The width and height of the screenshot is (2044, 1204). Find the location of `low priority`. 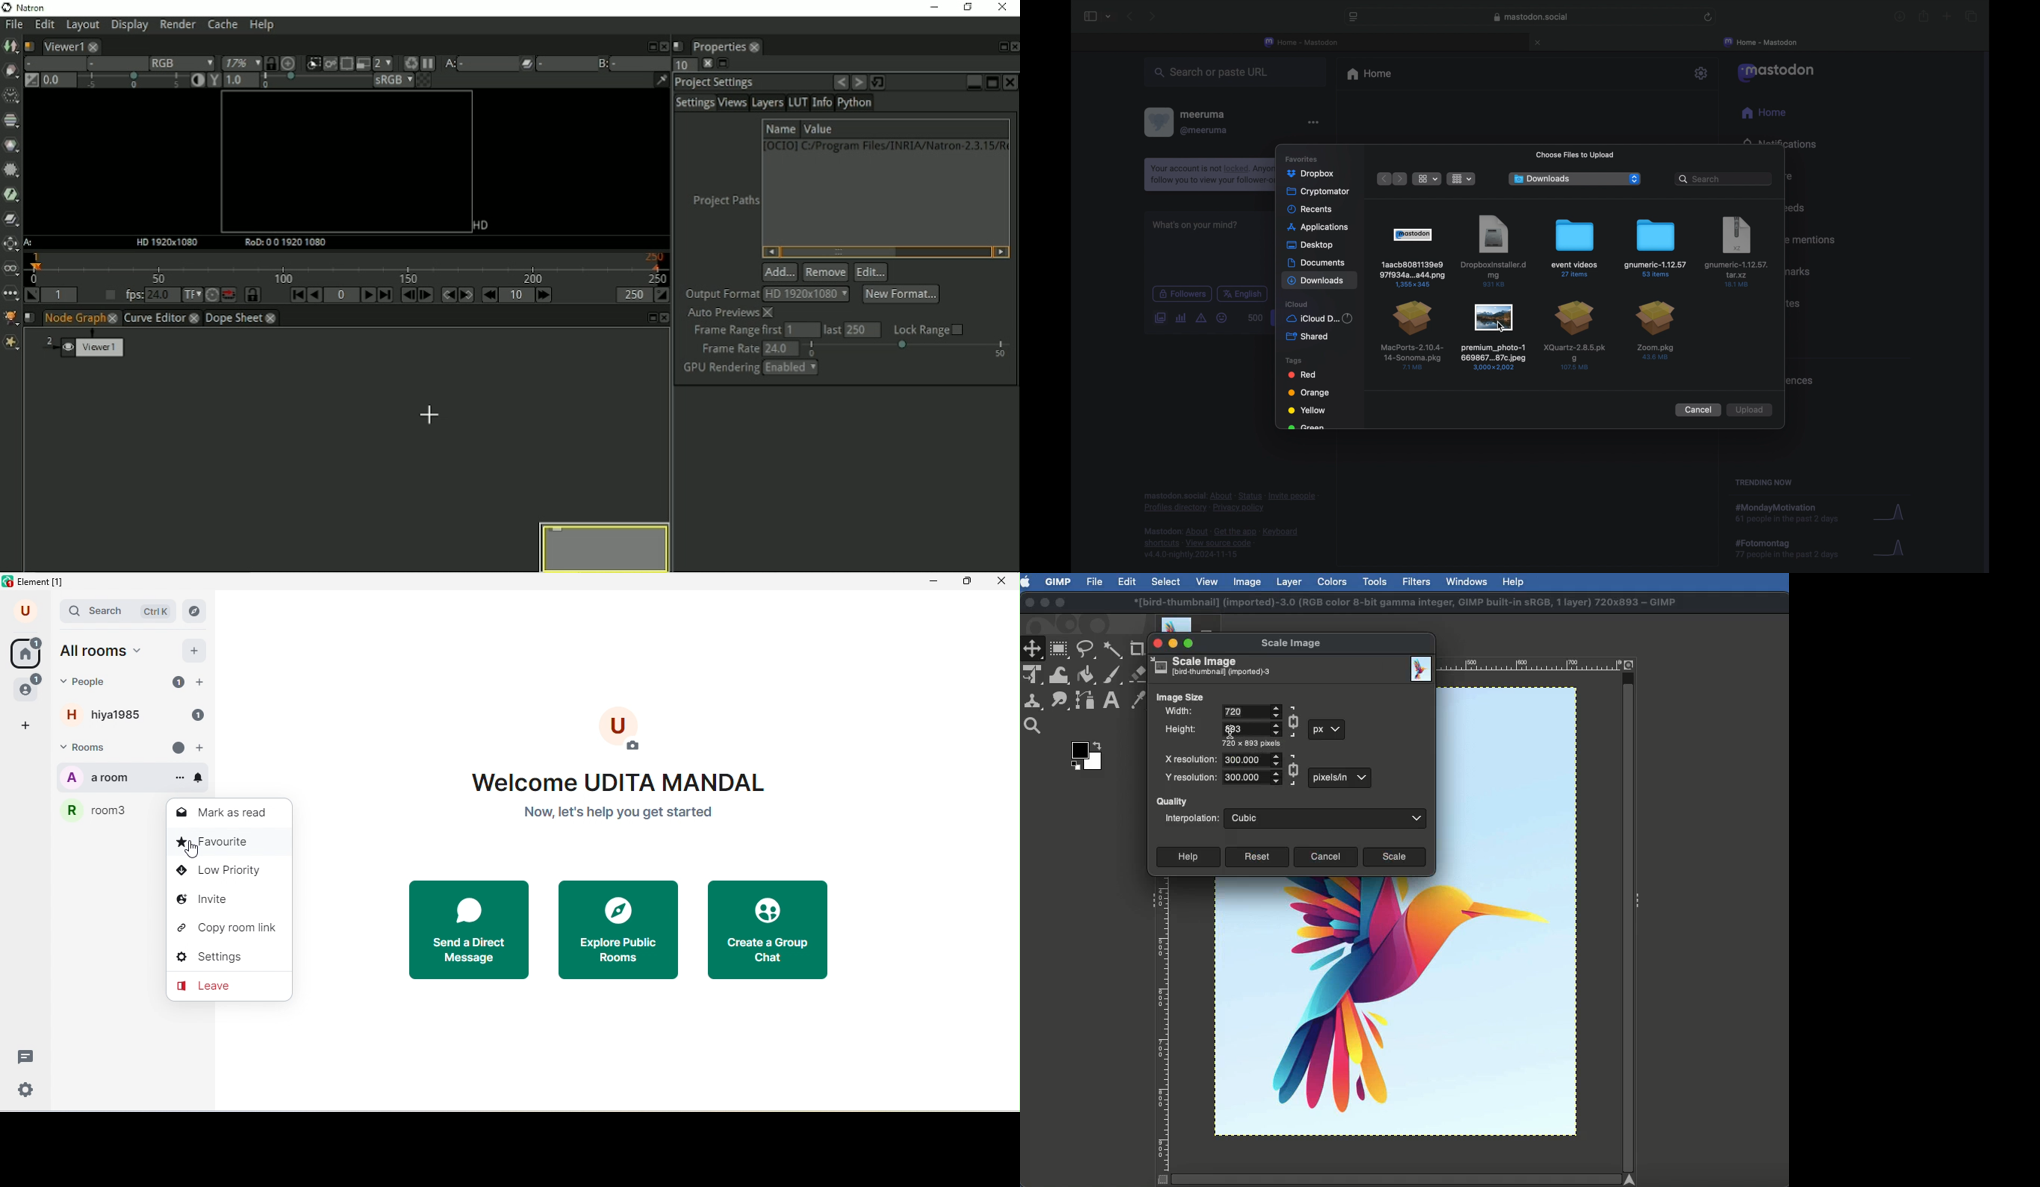

low priority is located at coordinates (228, 872).